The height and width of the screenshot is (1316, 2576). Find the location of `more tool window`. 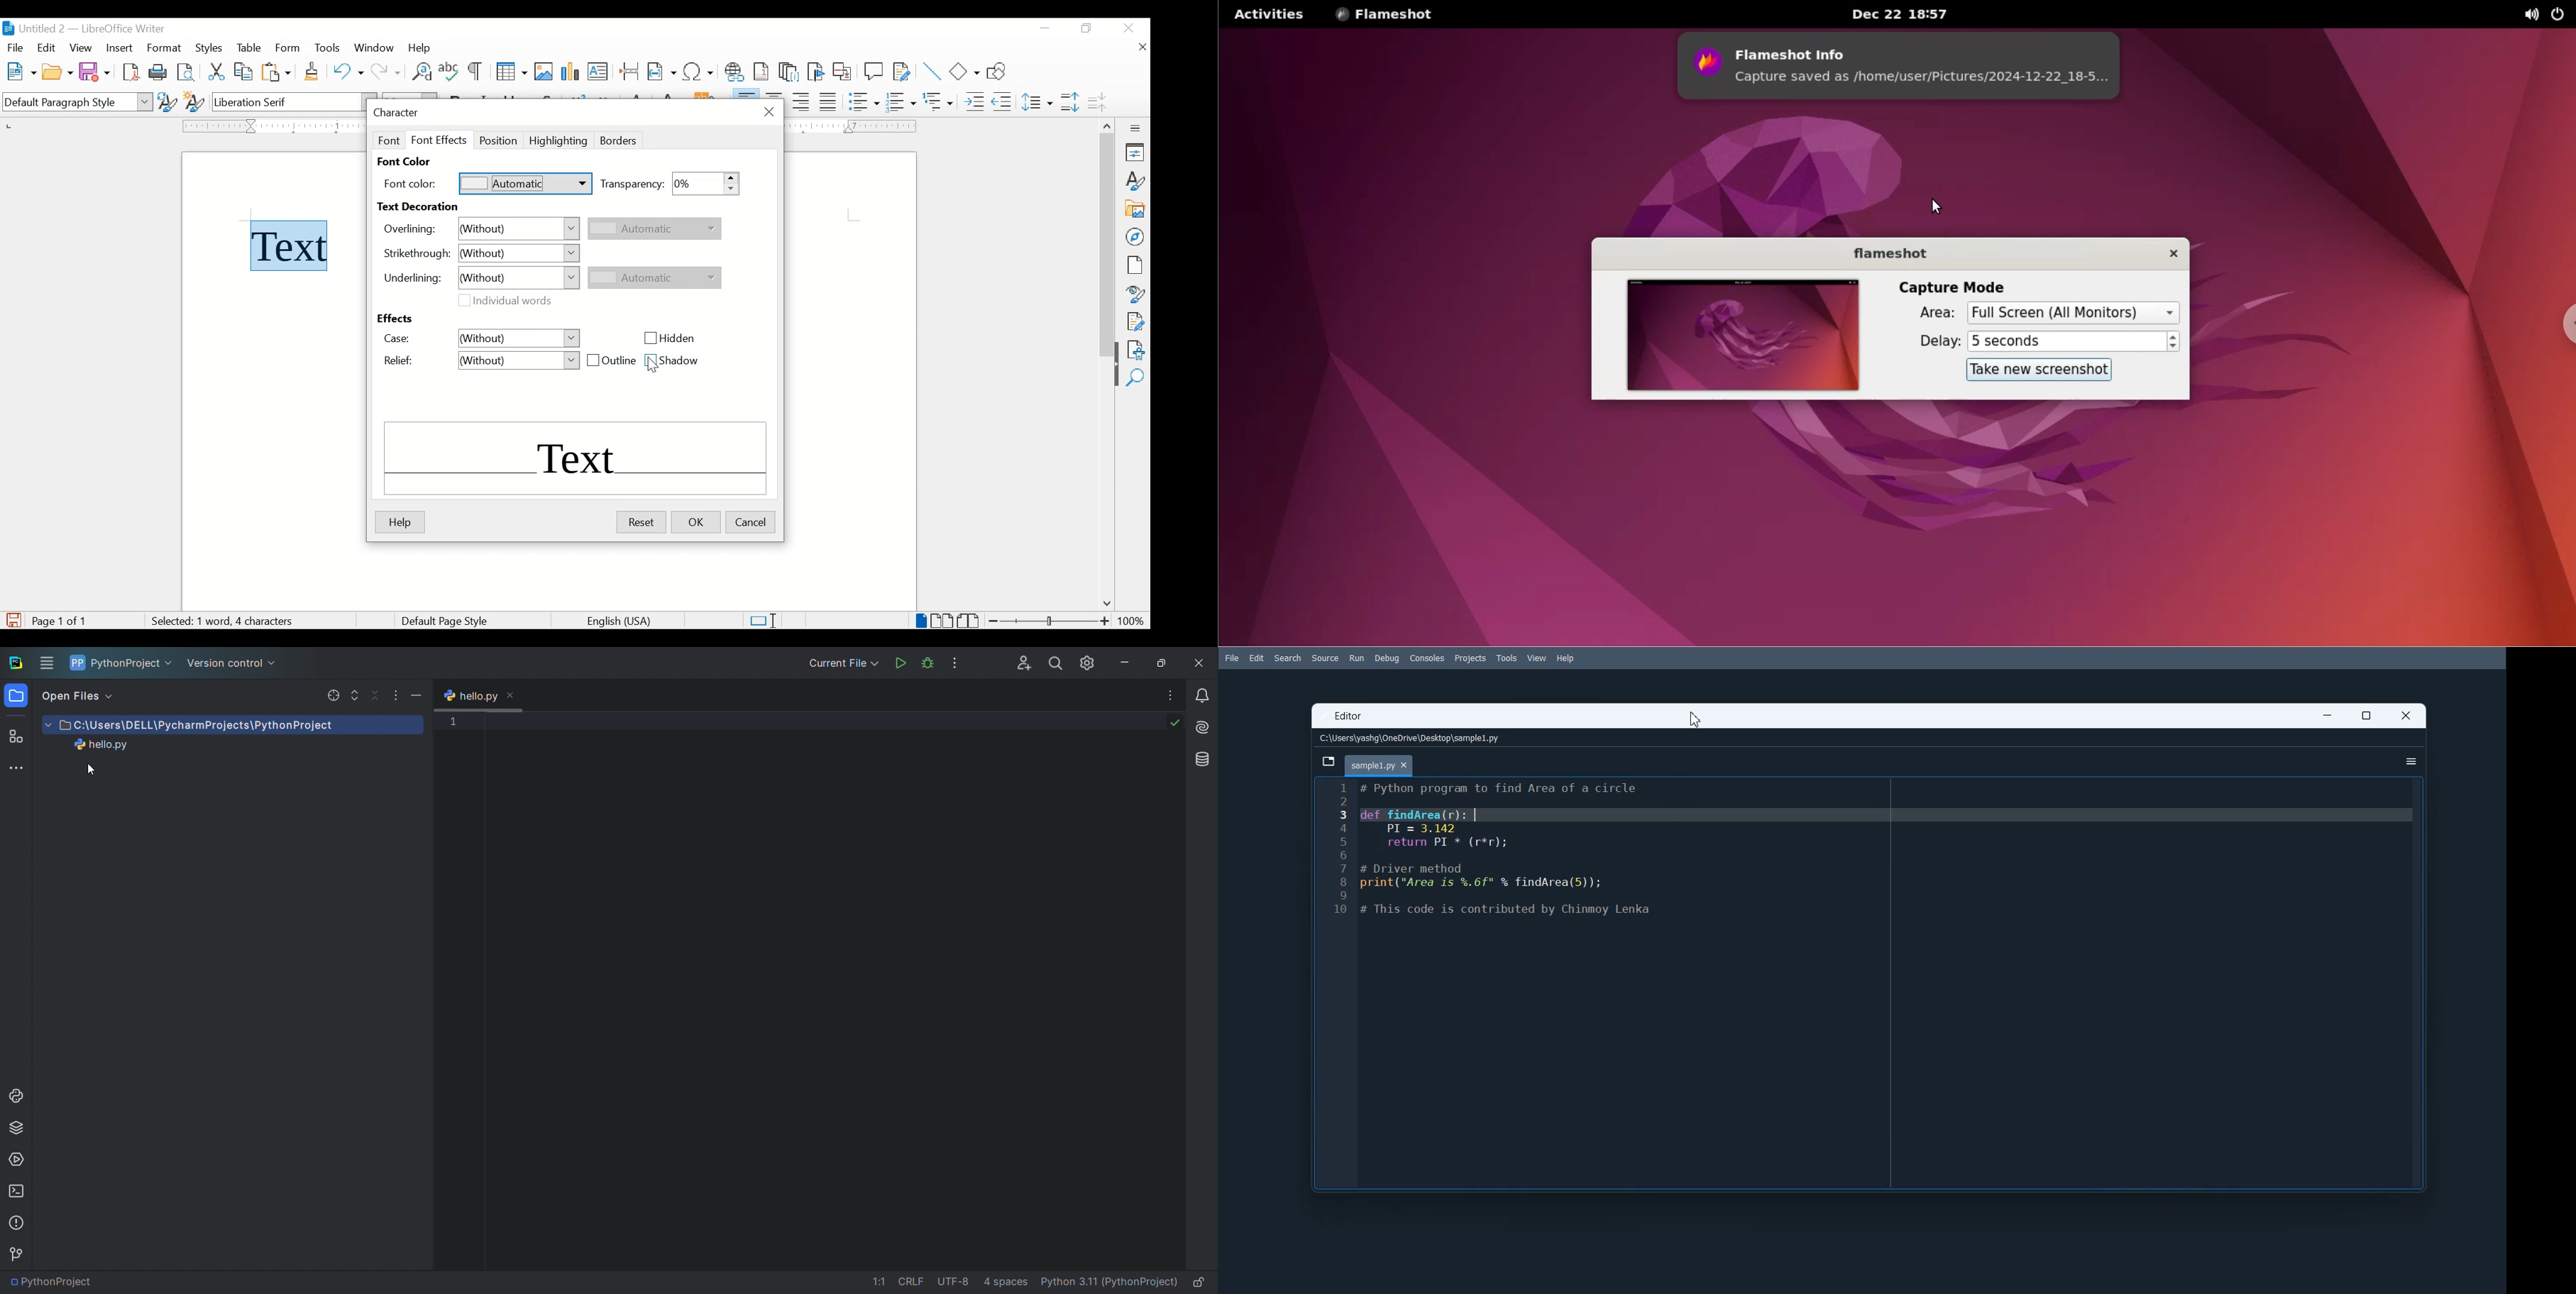

more tool window is located at coordinates (16, 767).